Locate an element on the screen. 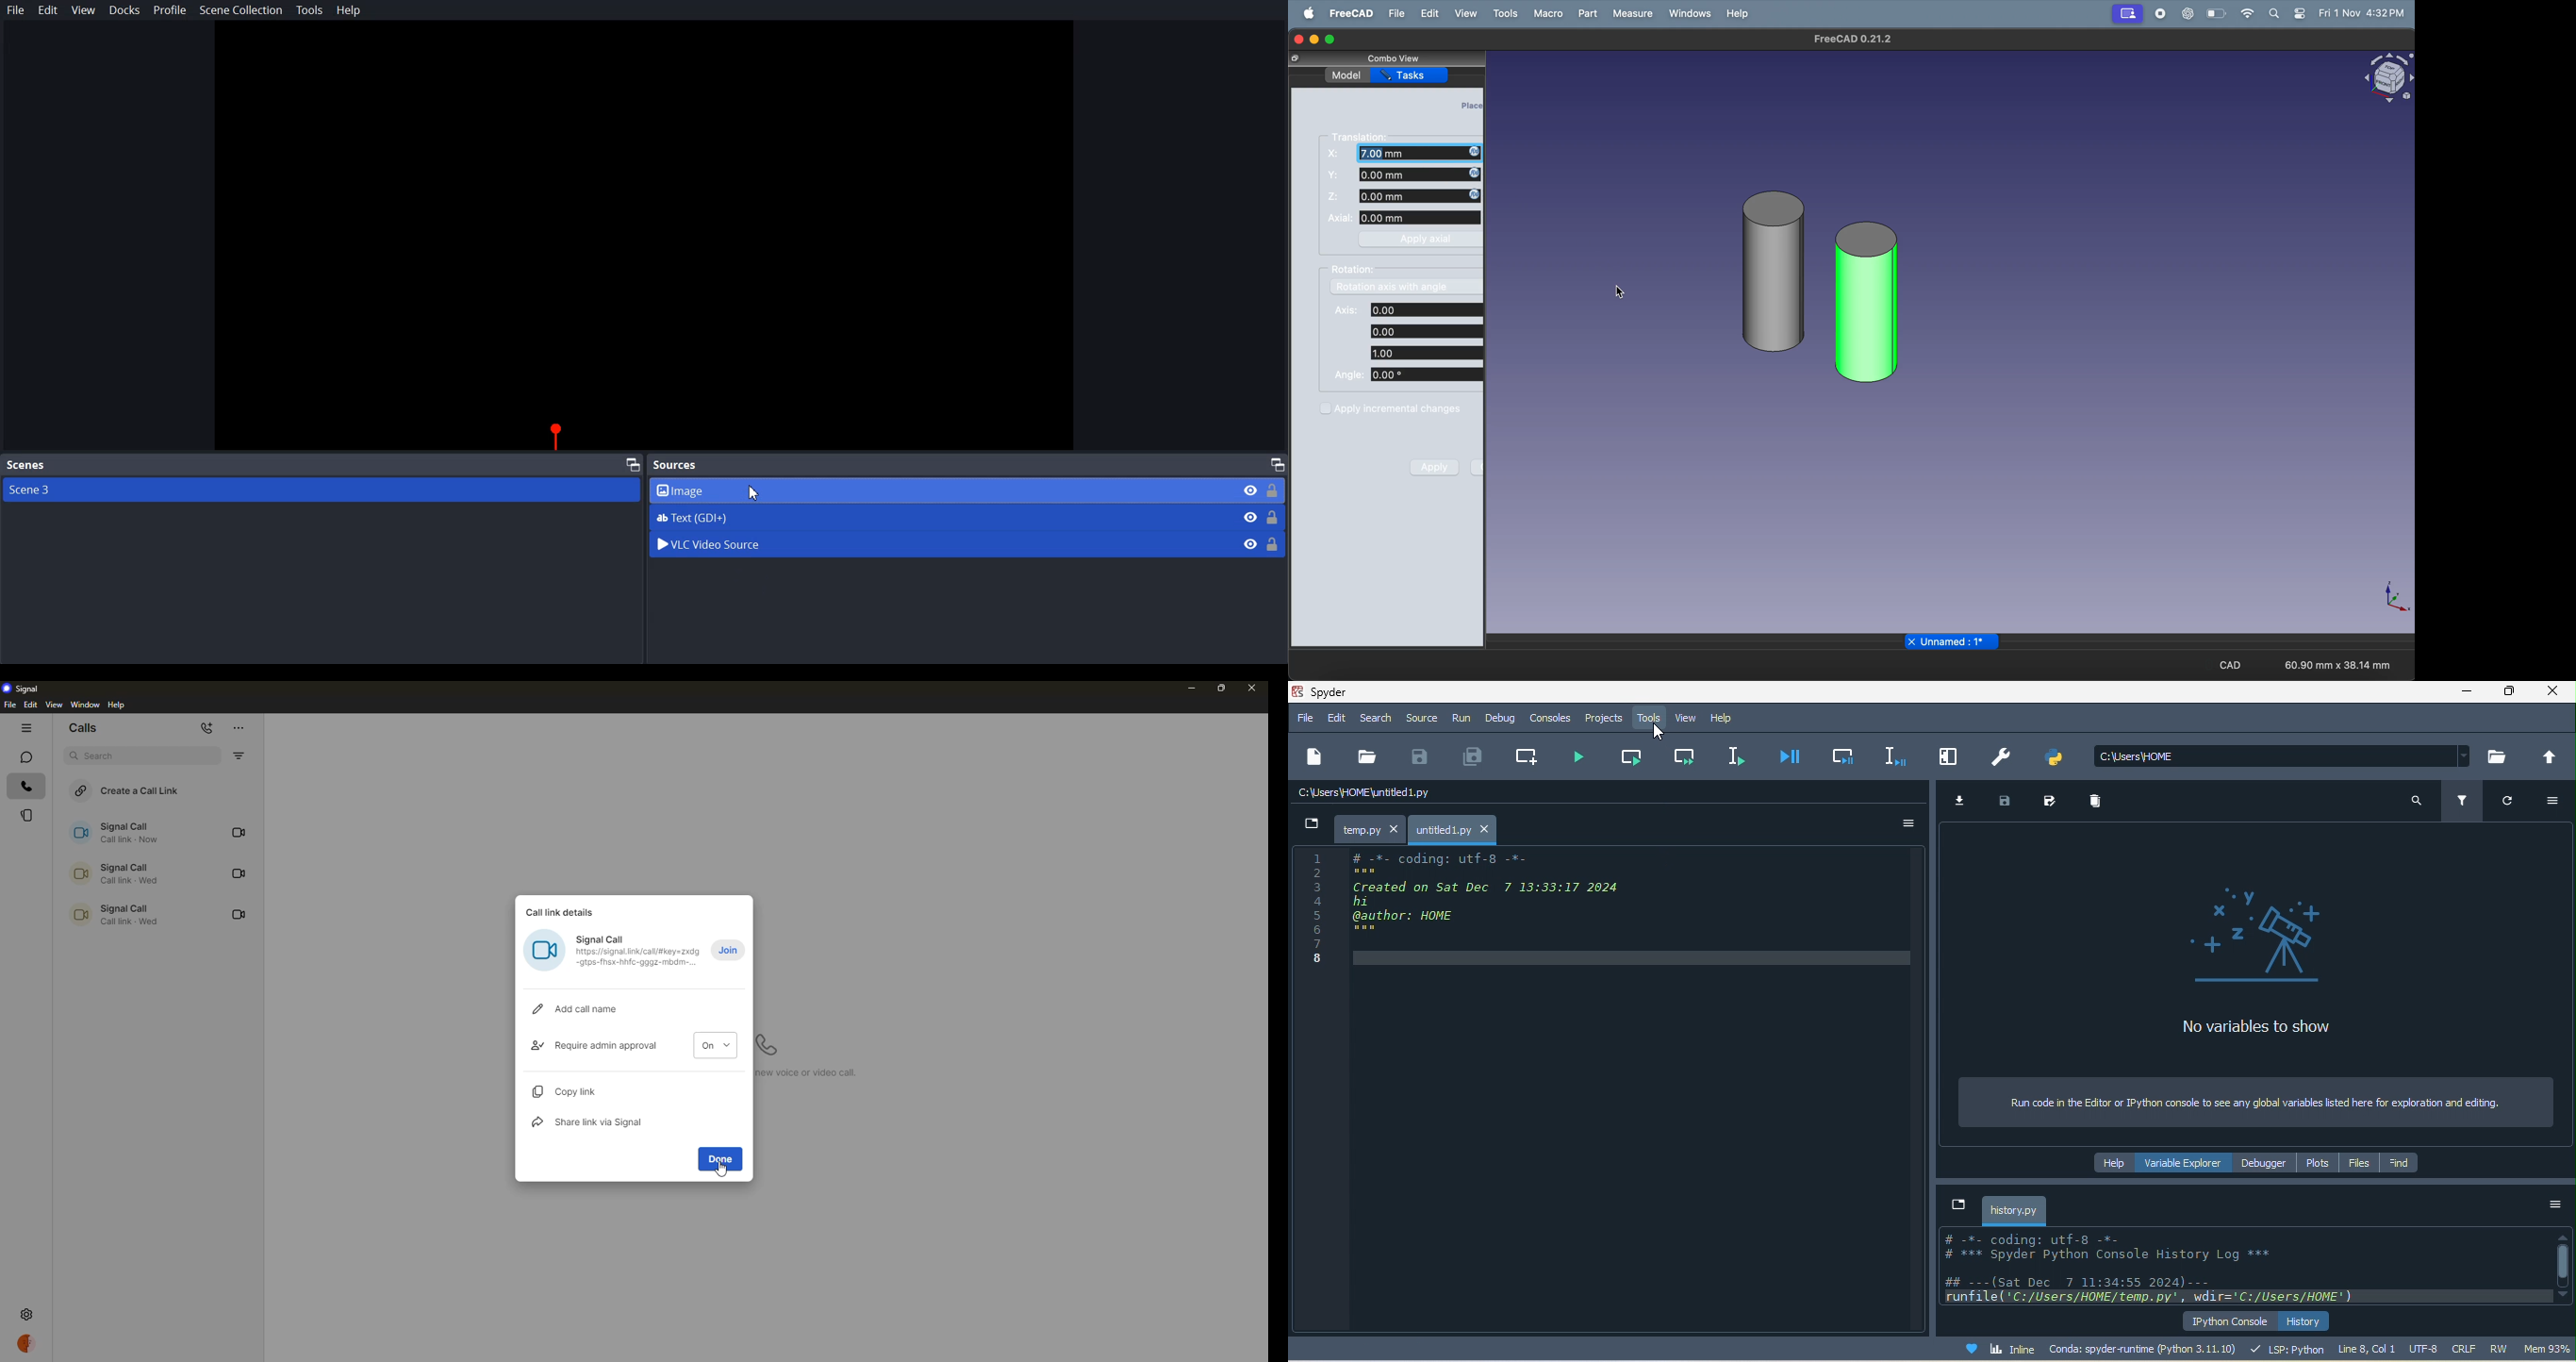 This screenshot has width=2576, height=1372. minimize is located at coordinates (2471, 693).